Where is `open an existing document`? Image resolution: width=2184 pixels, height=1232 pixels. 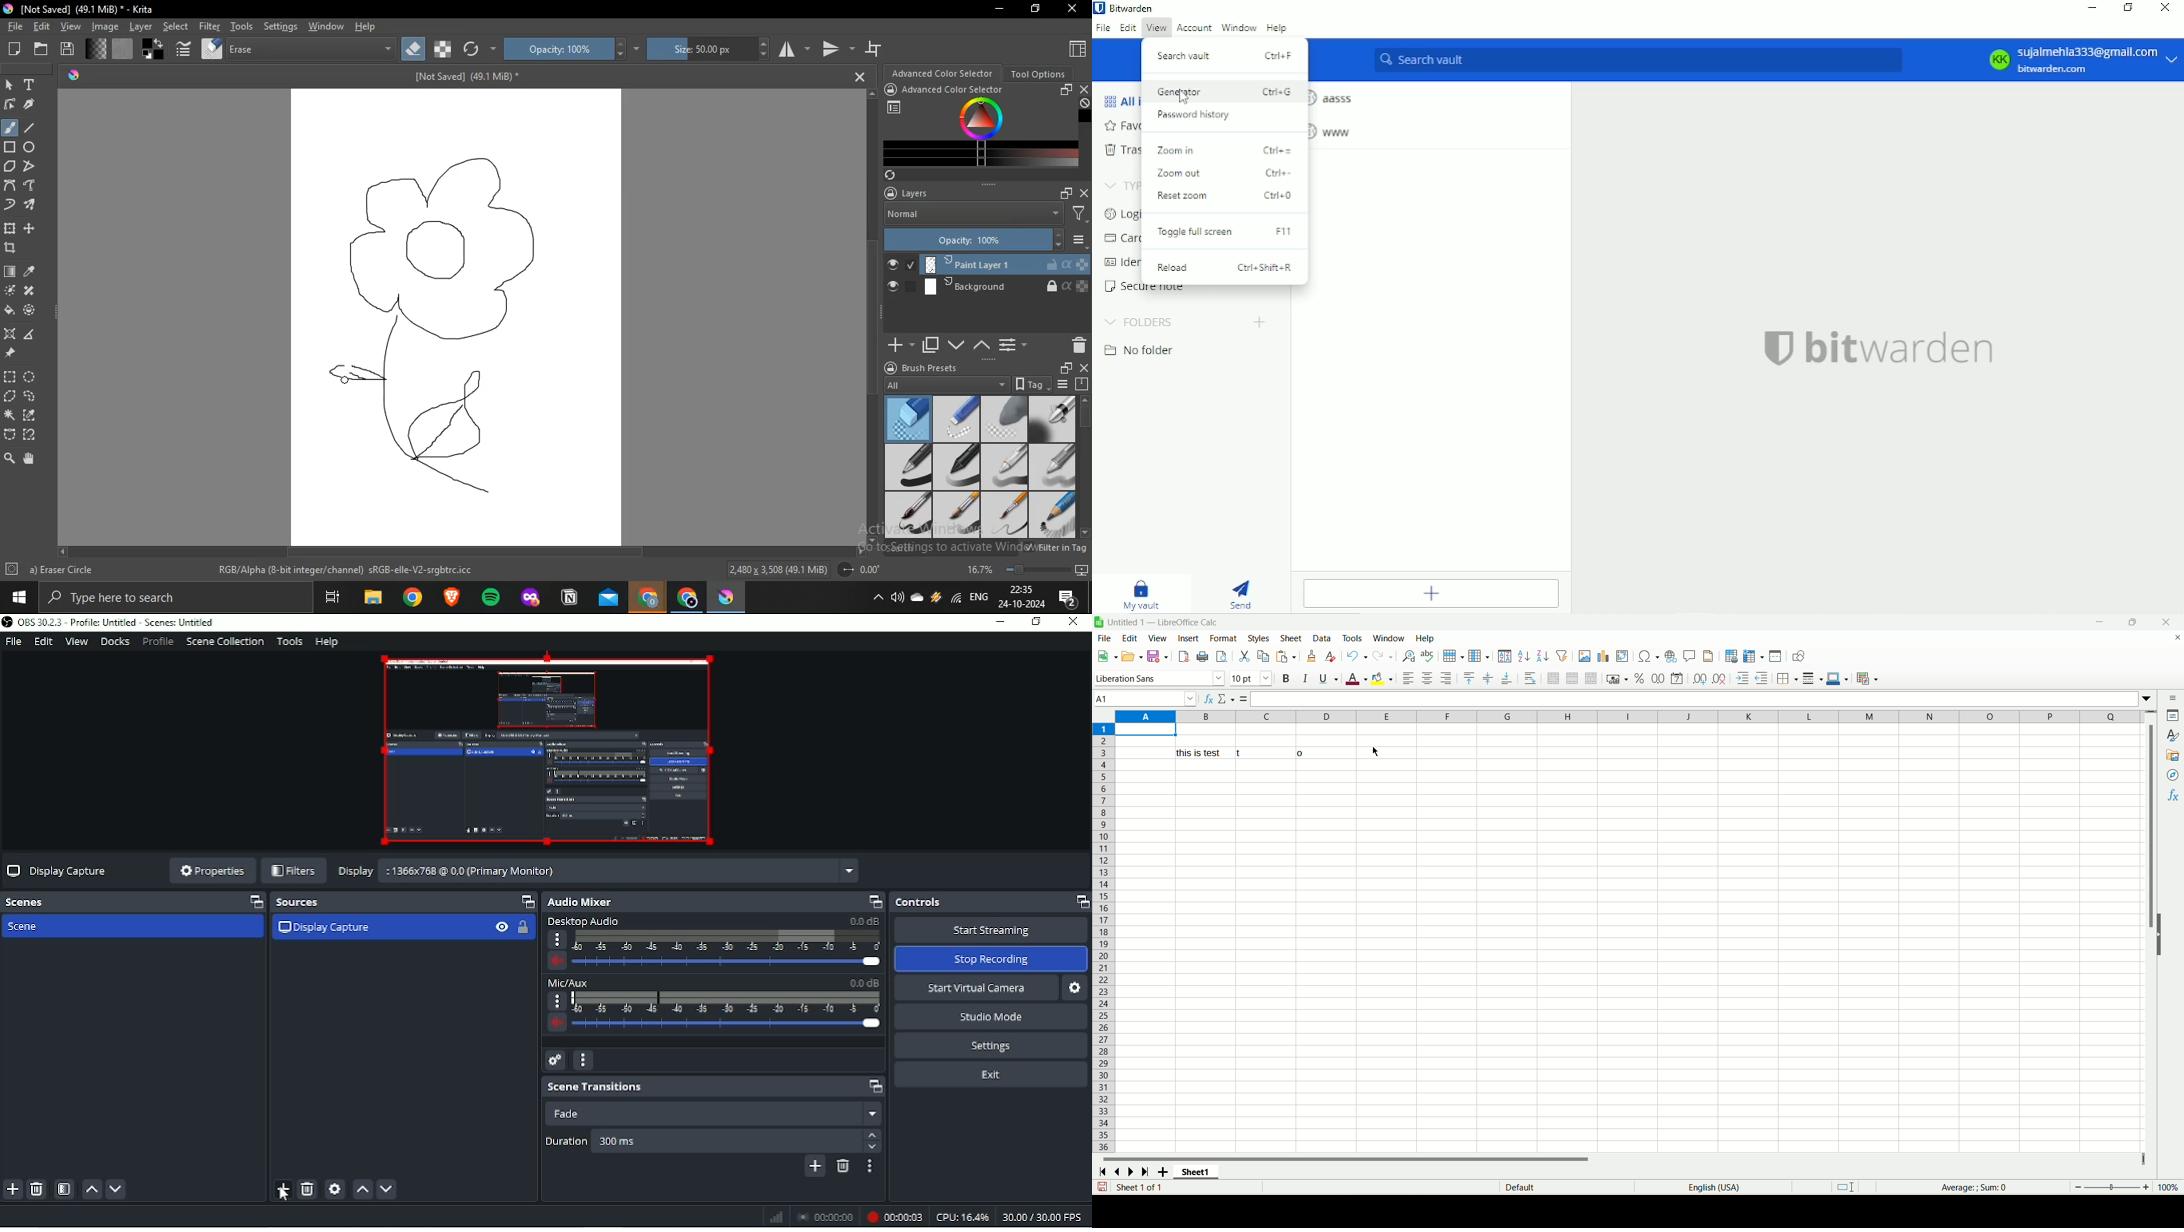
open an existing document is located at coordinates (43, 49).